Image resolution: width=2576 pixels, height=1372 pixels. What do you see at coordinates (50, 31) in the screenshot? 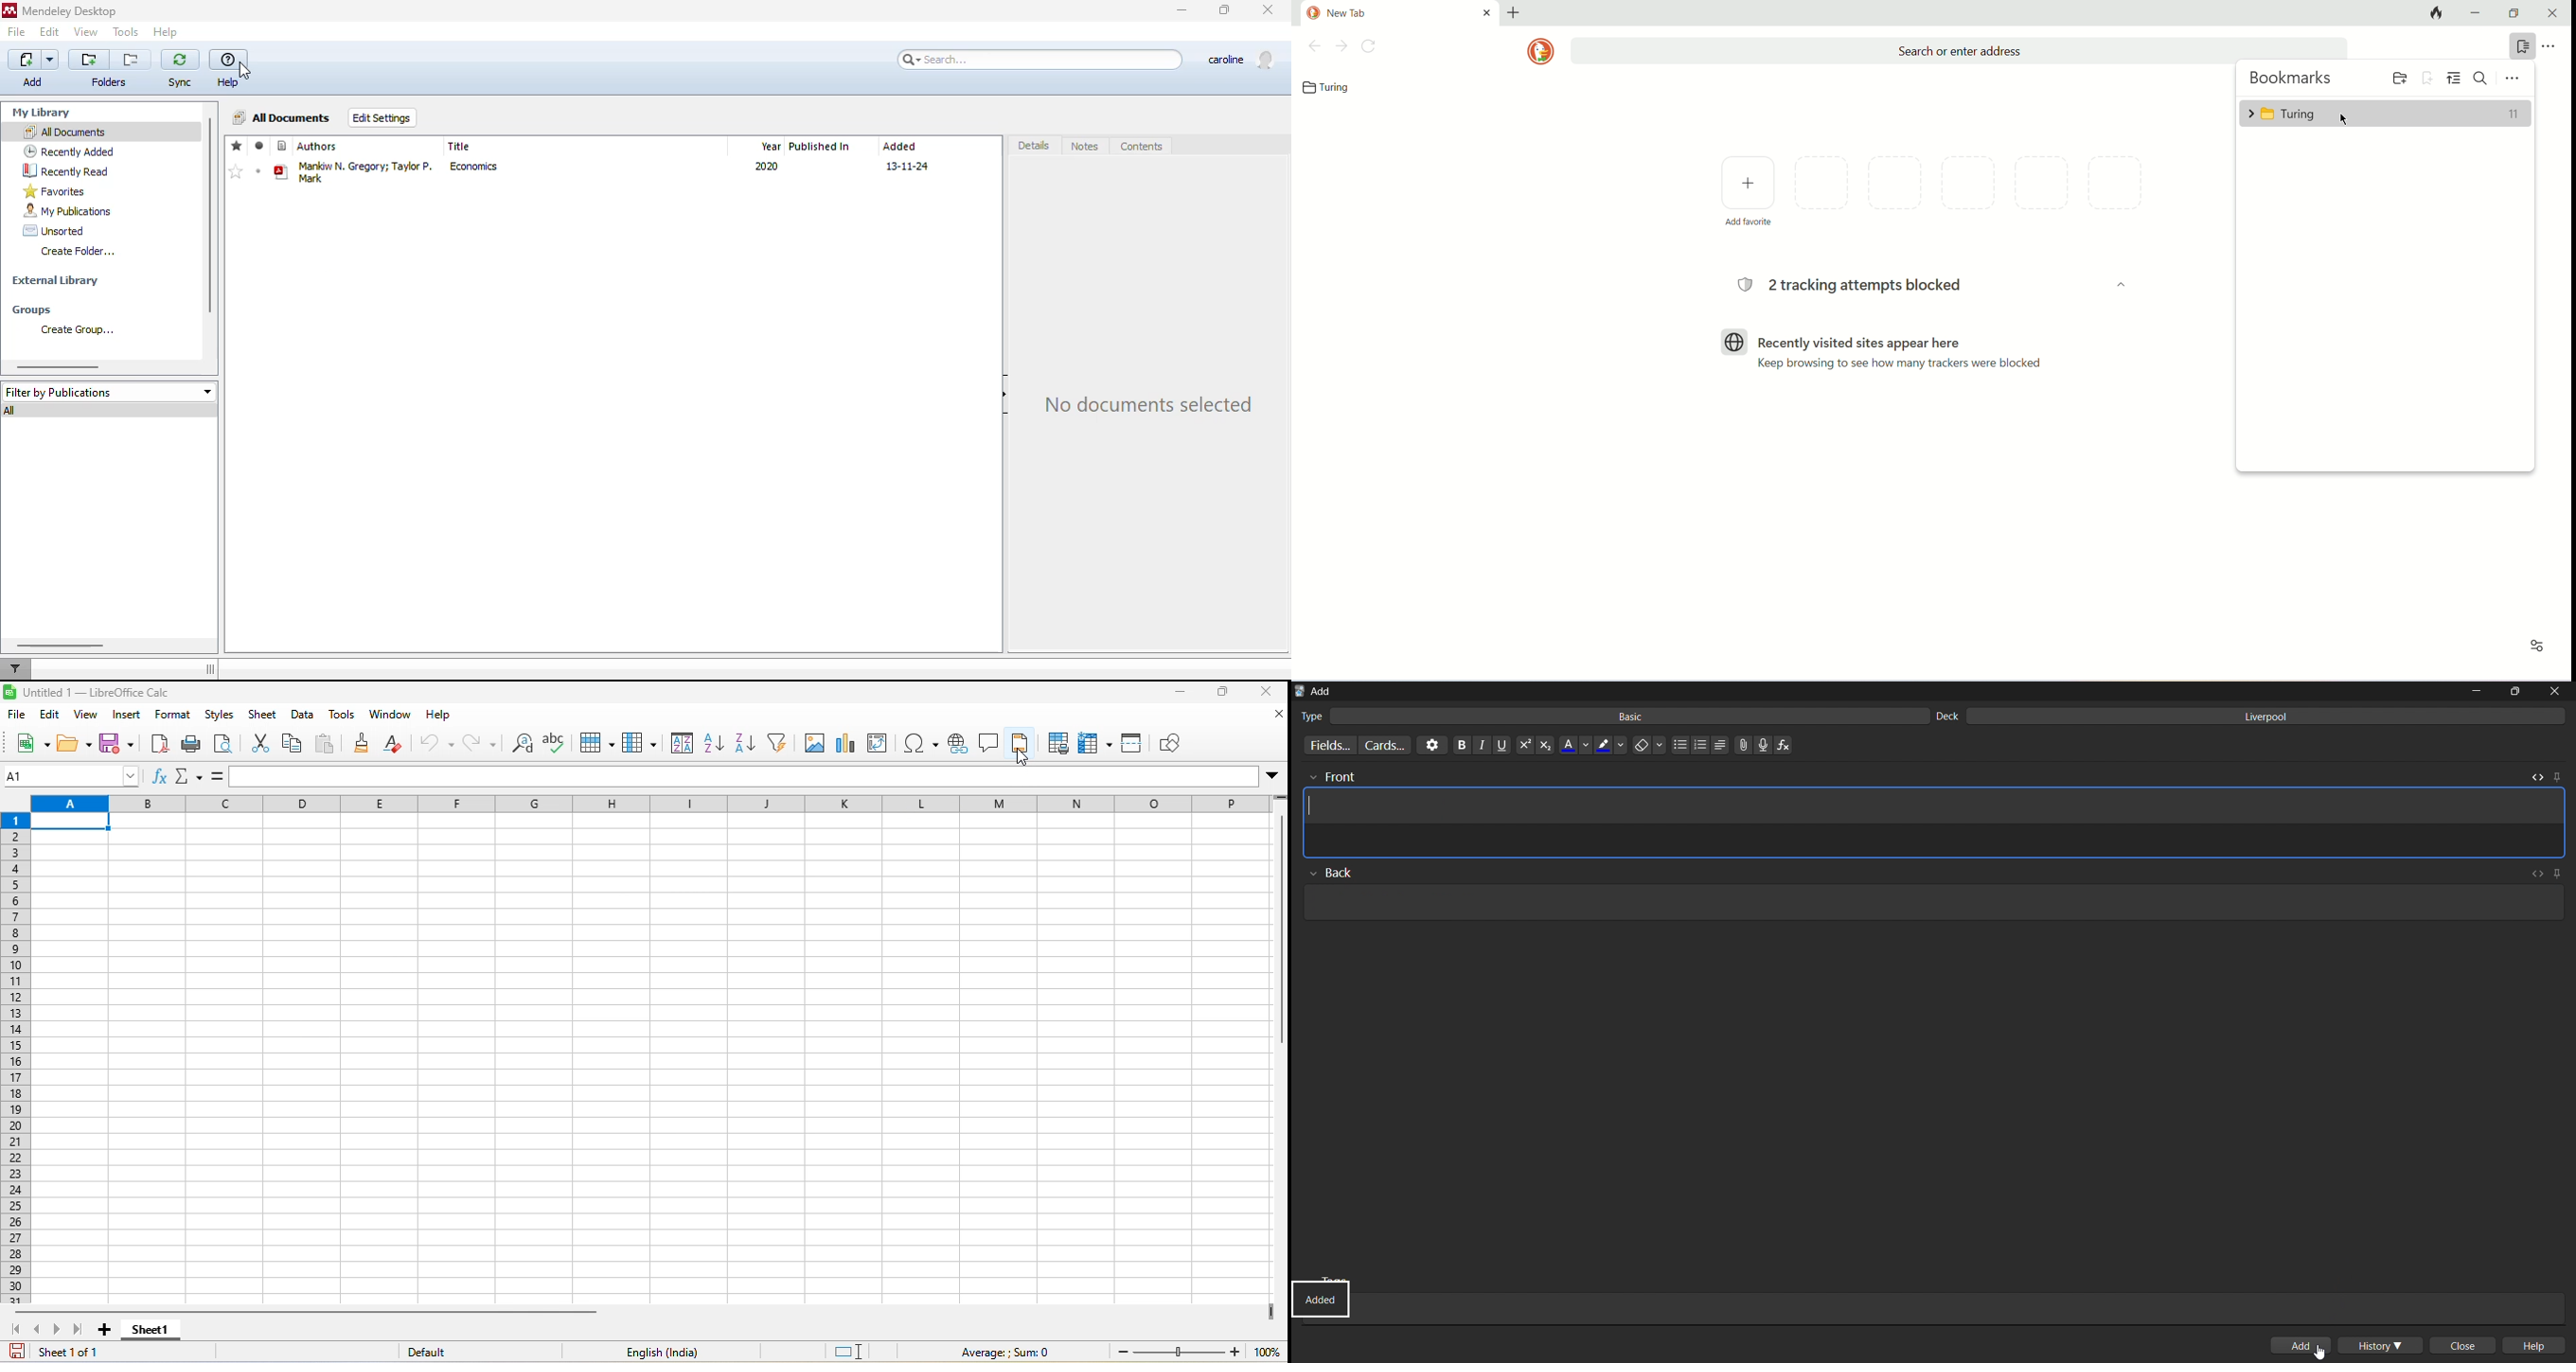
I see `edit` at bounding box center [50, 31].